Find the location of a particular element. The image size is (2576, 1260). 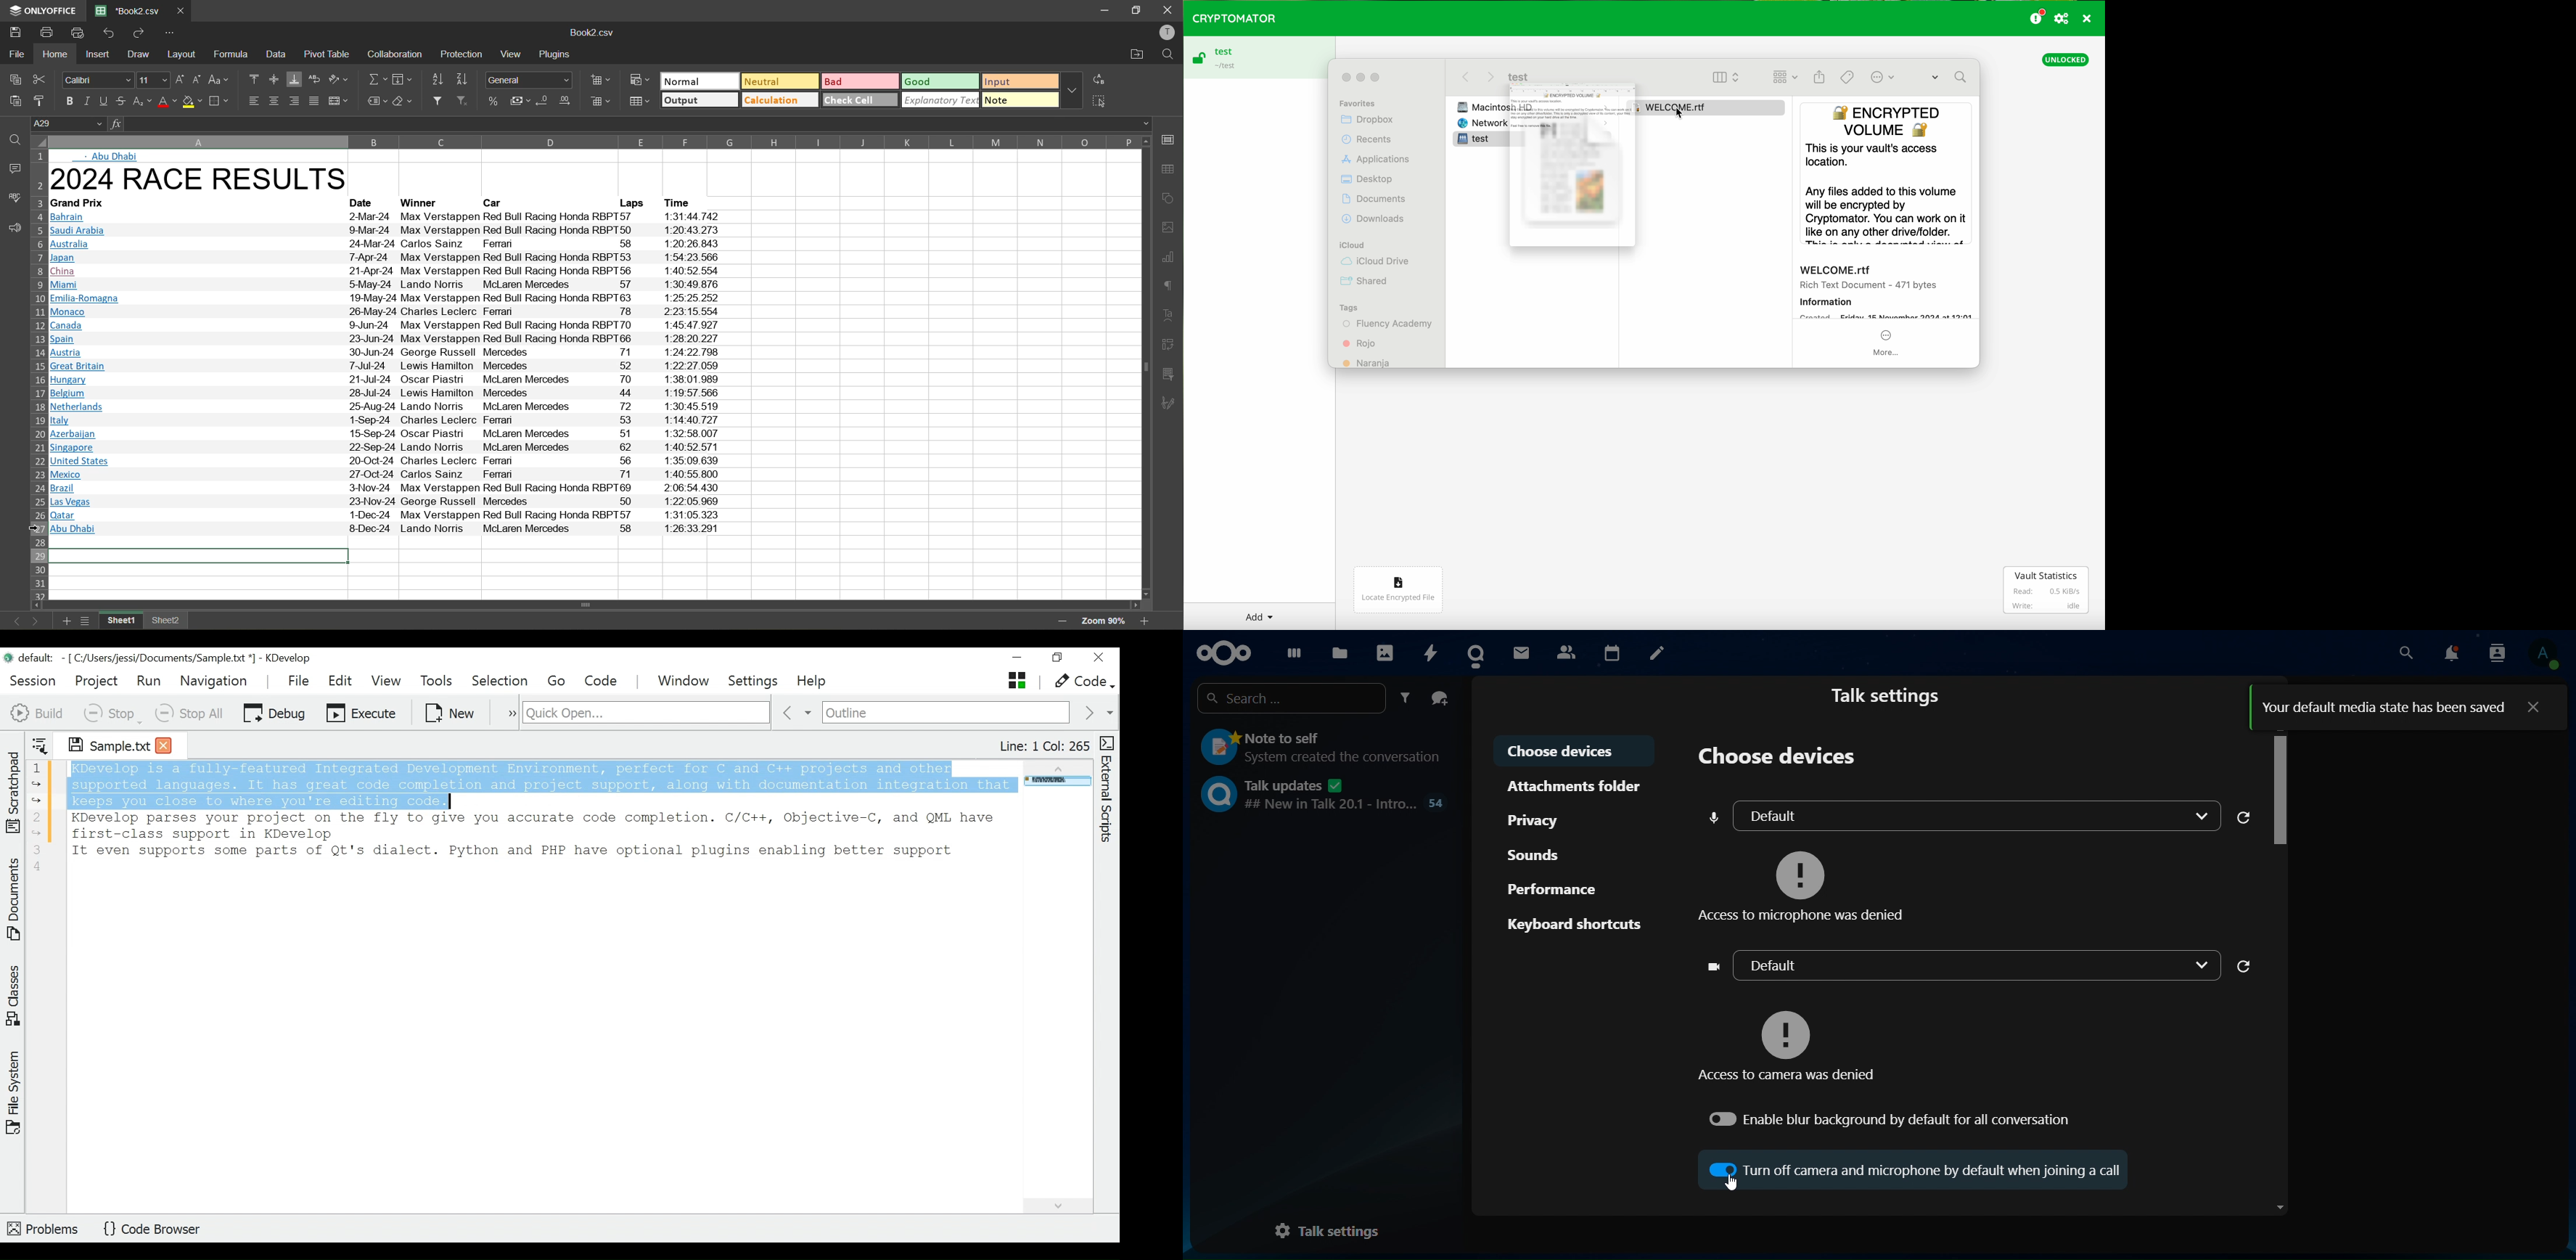

align left is located at coordinates (255, 102).